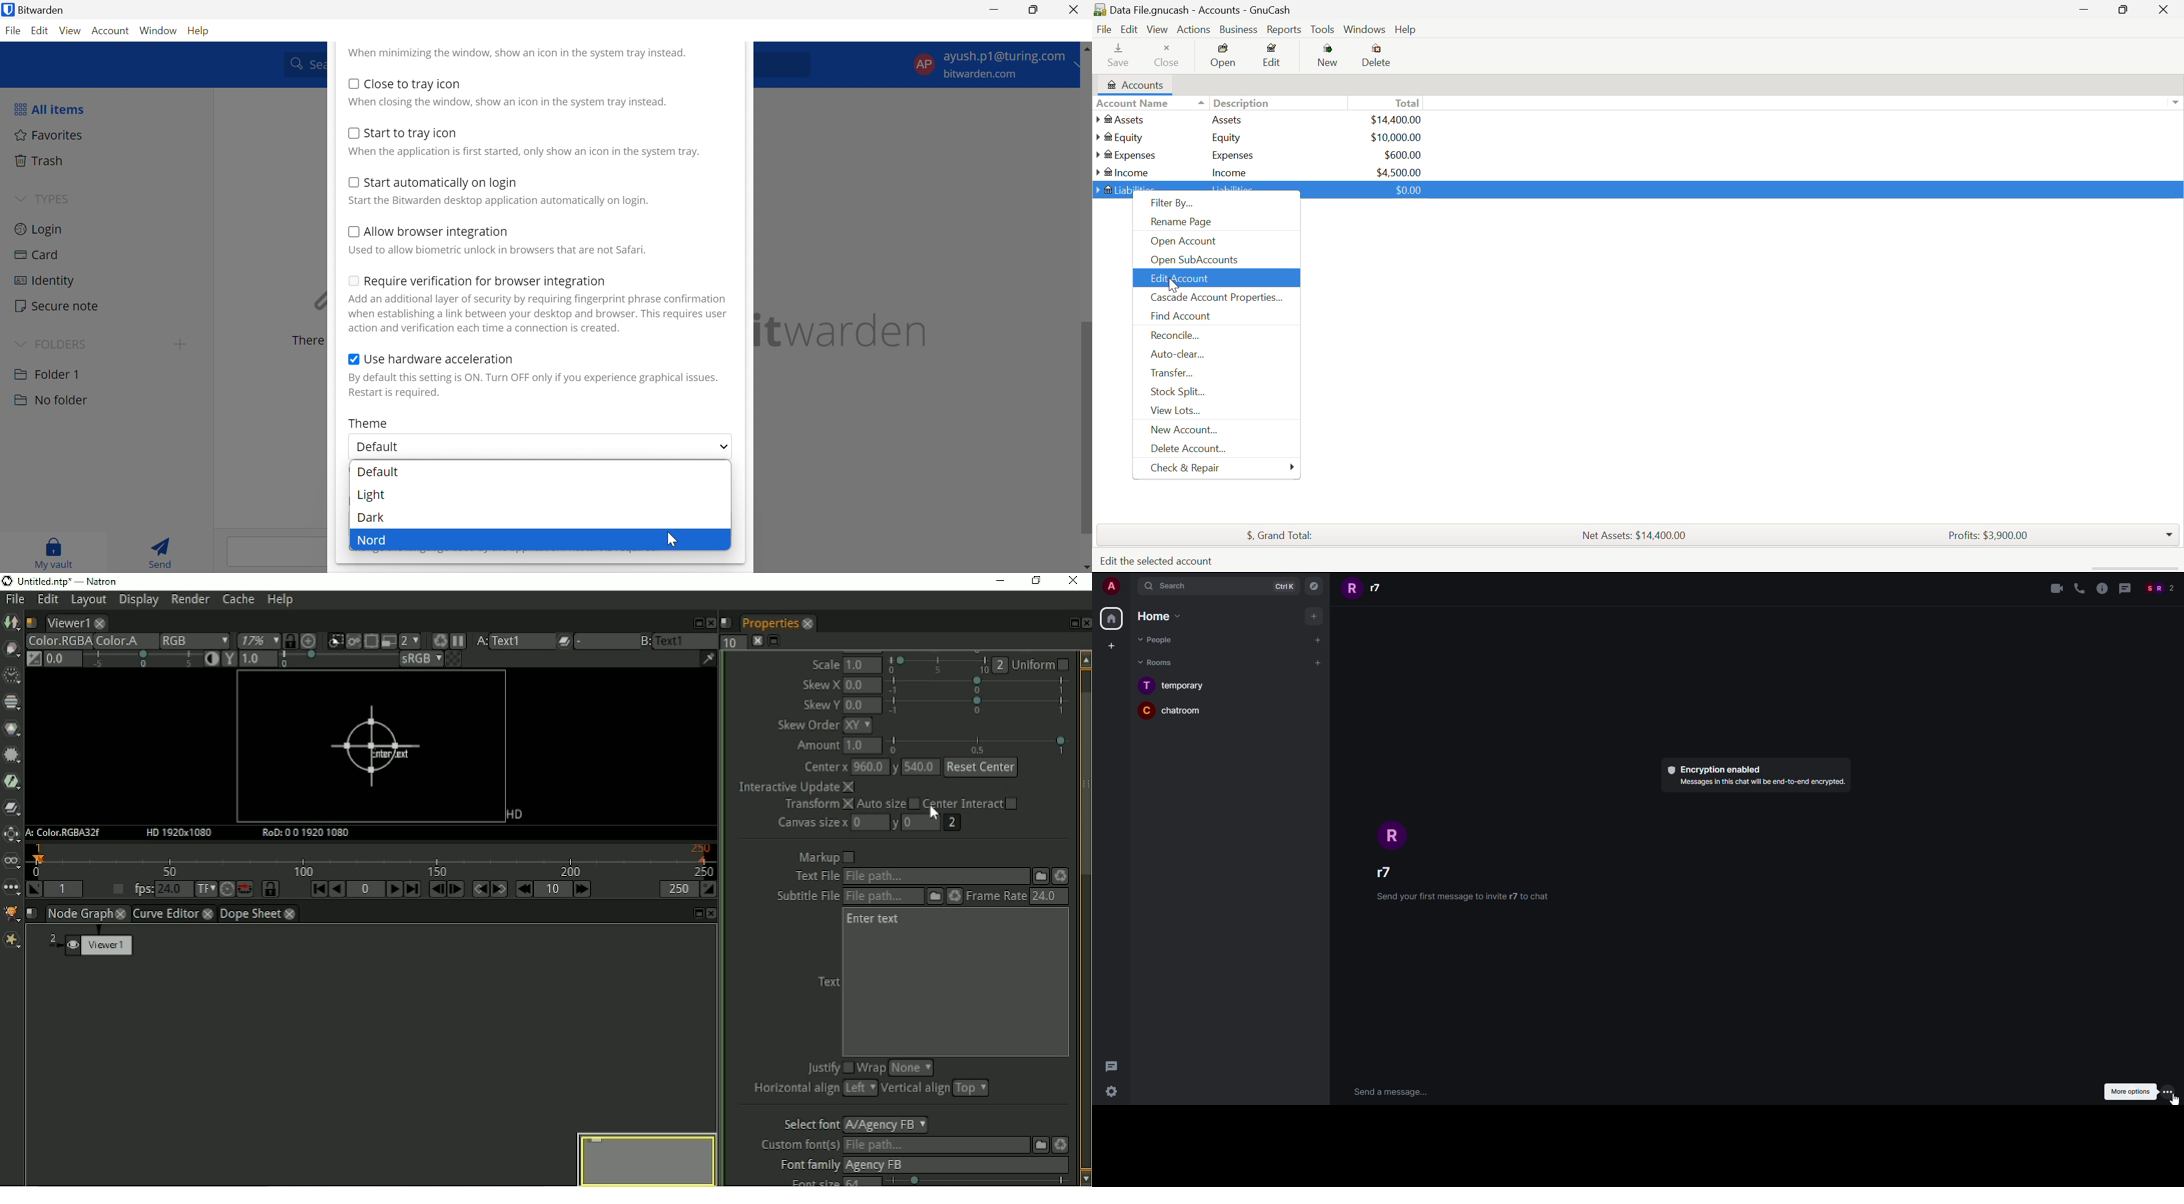 The height and width of the screenshot is (1204, 2184). Describe the element at coordinates (1272, 57) in the screenshot. I see `Edit` at that location.